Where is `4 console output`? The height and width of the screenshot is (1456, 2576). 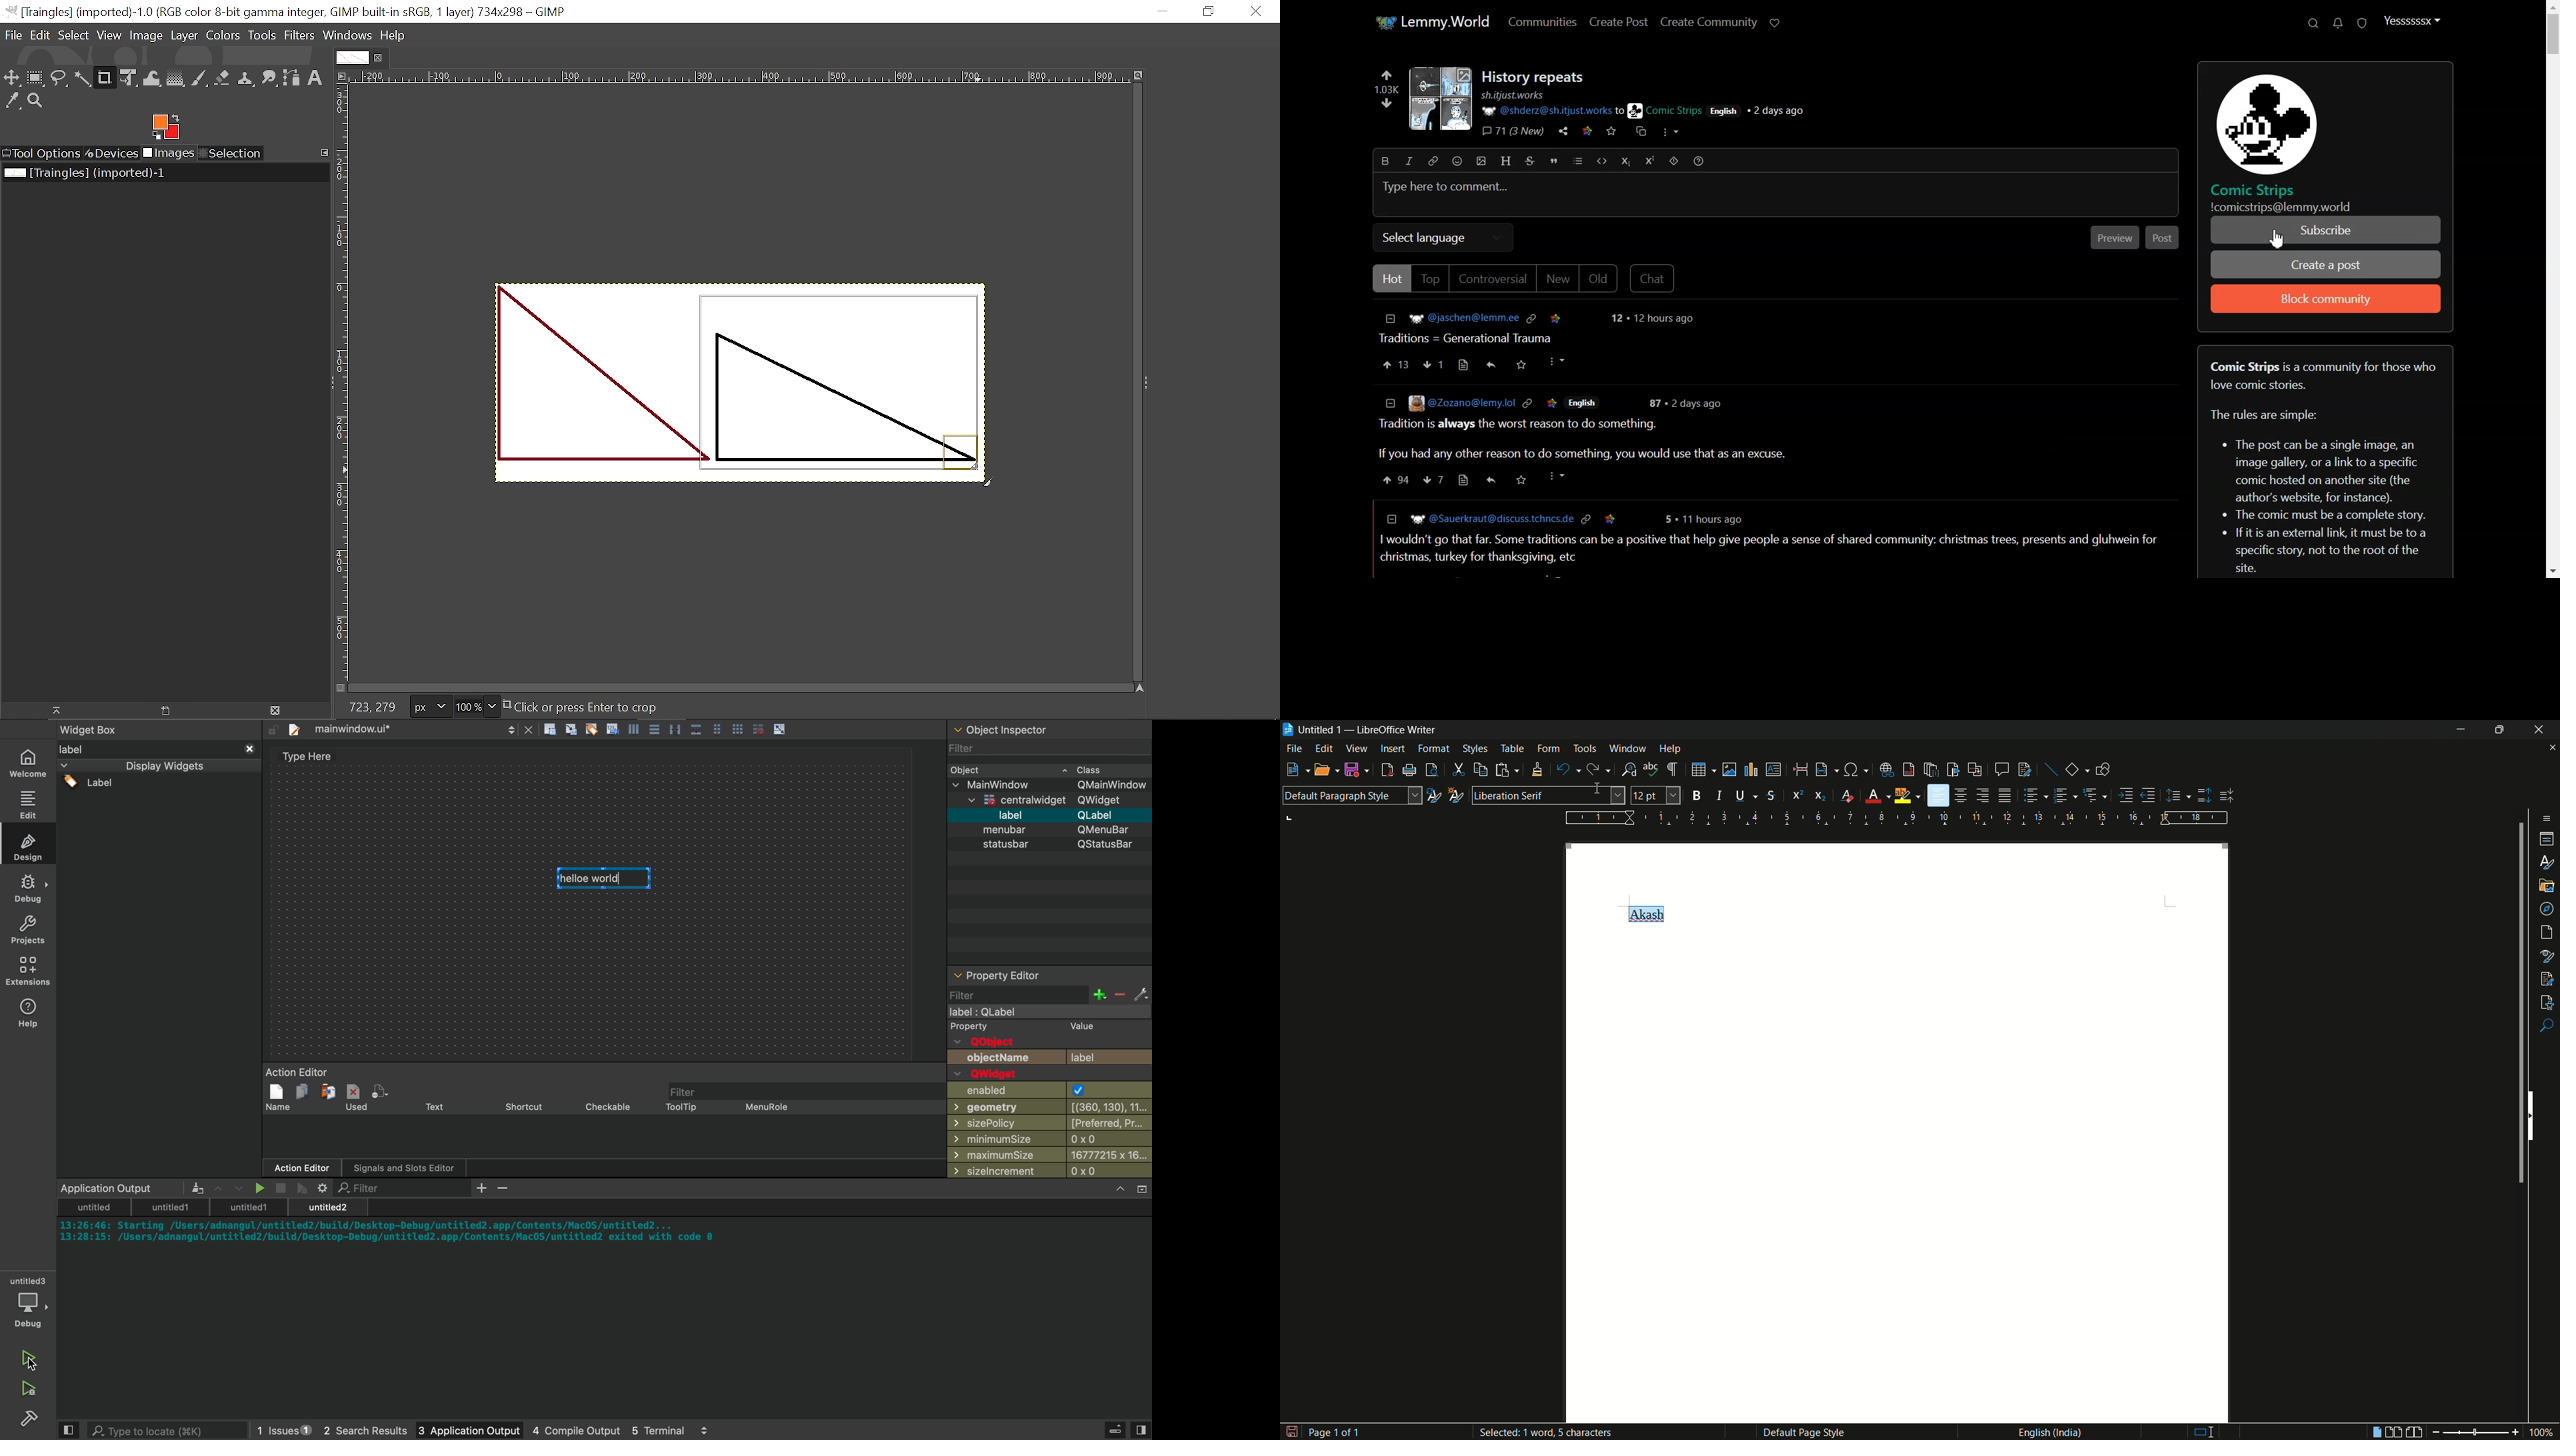 4 console output is located at coordinates (566, 1431).